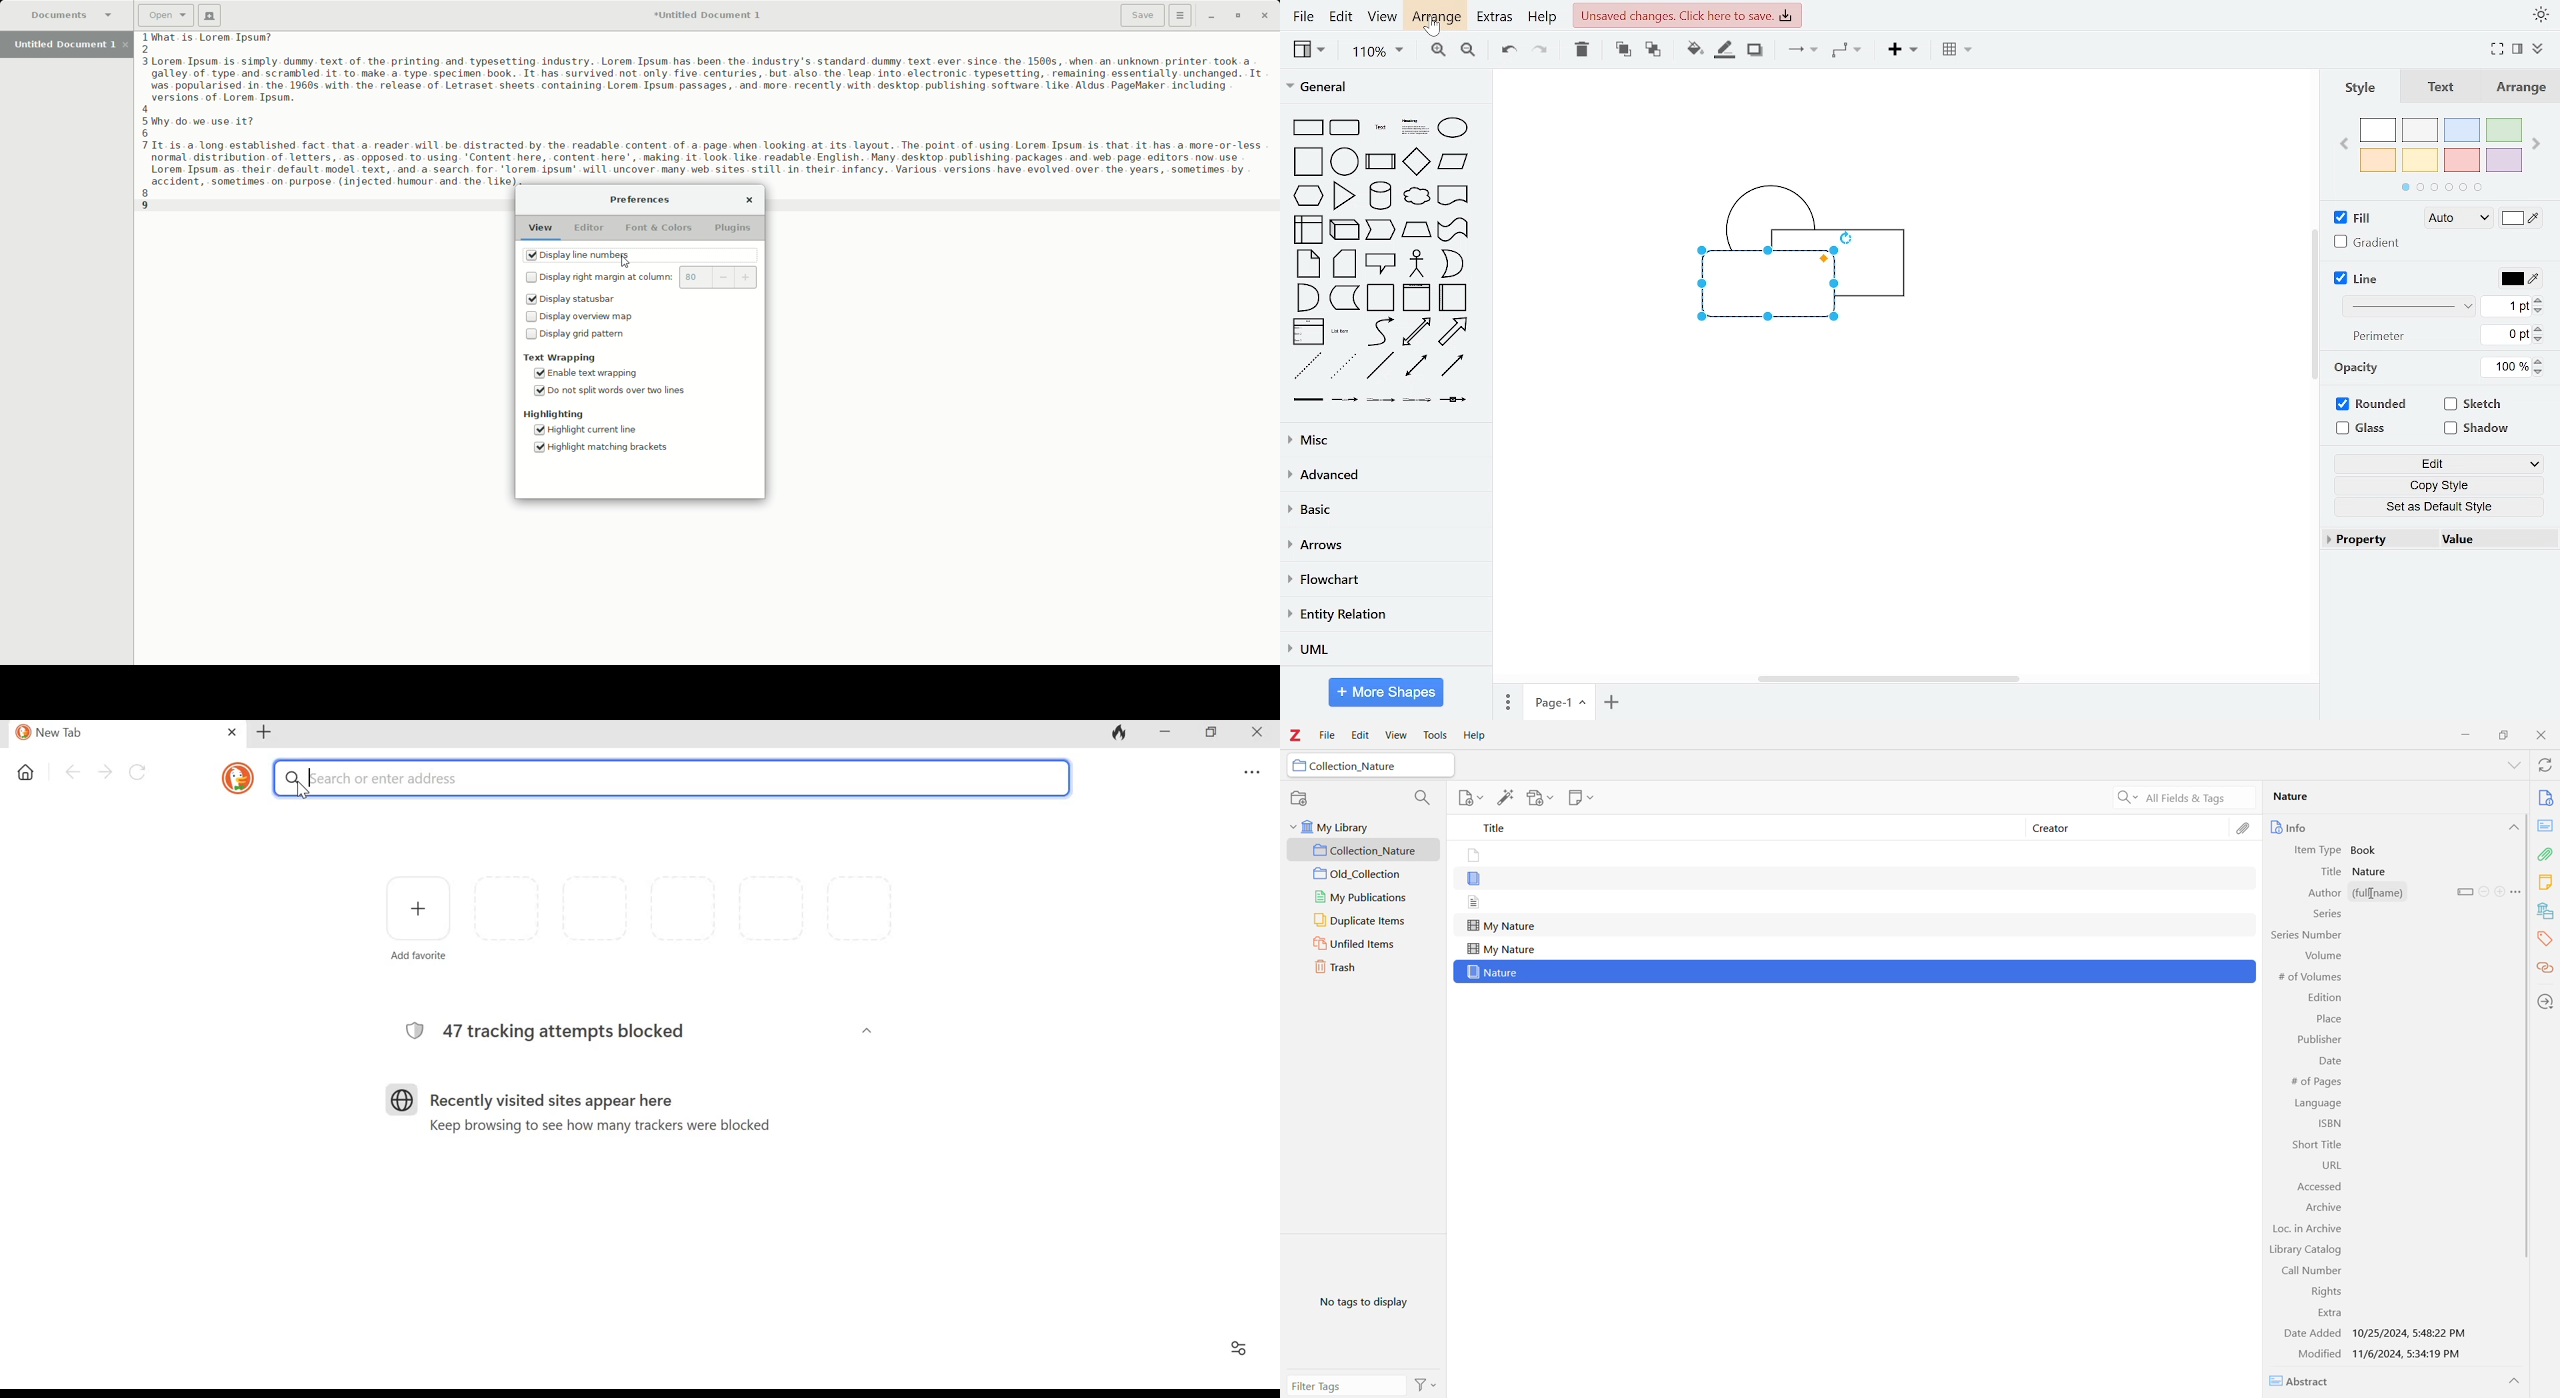 Image resolution: width=2576 pixels, height=1400 pixels. I want to click on Author, so click(2316, 894).